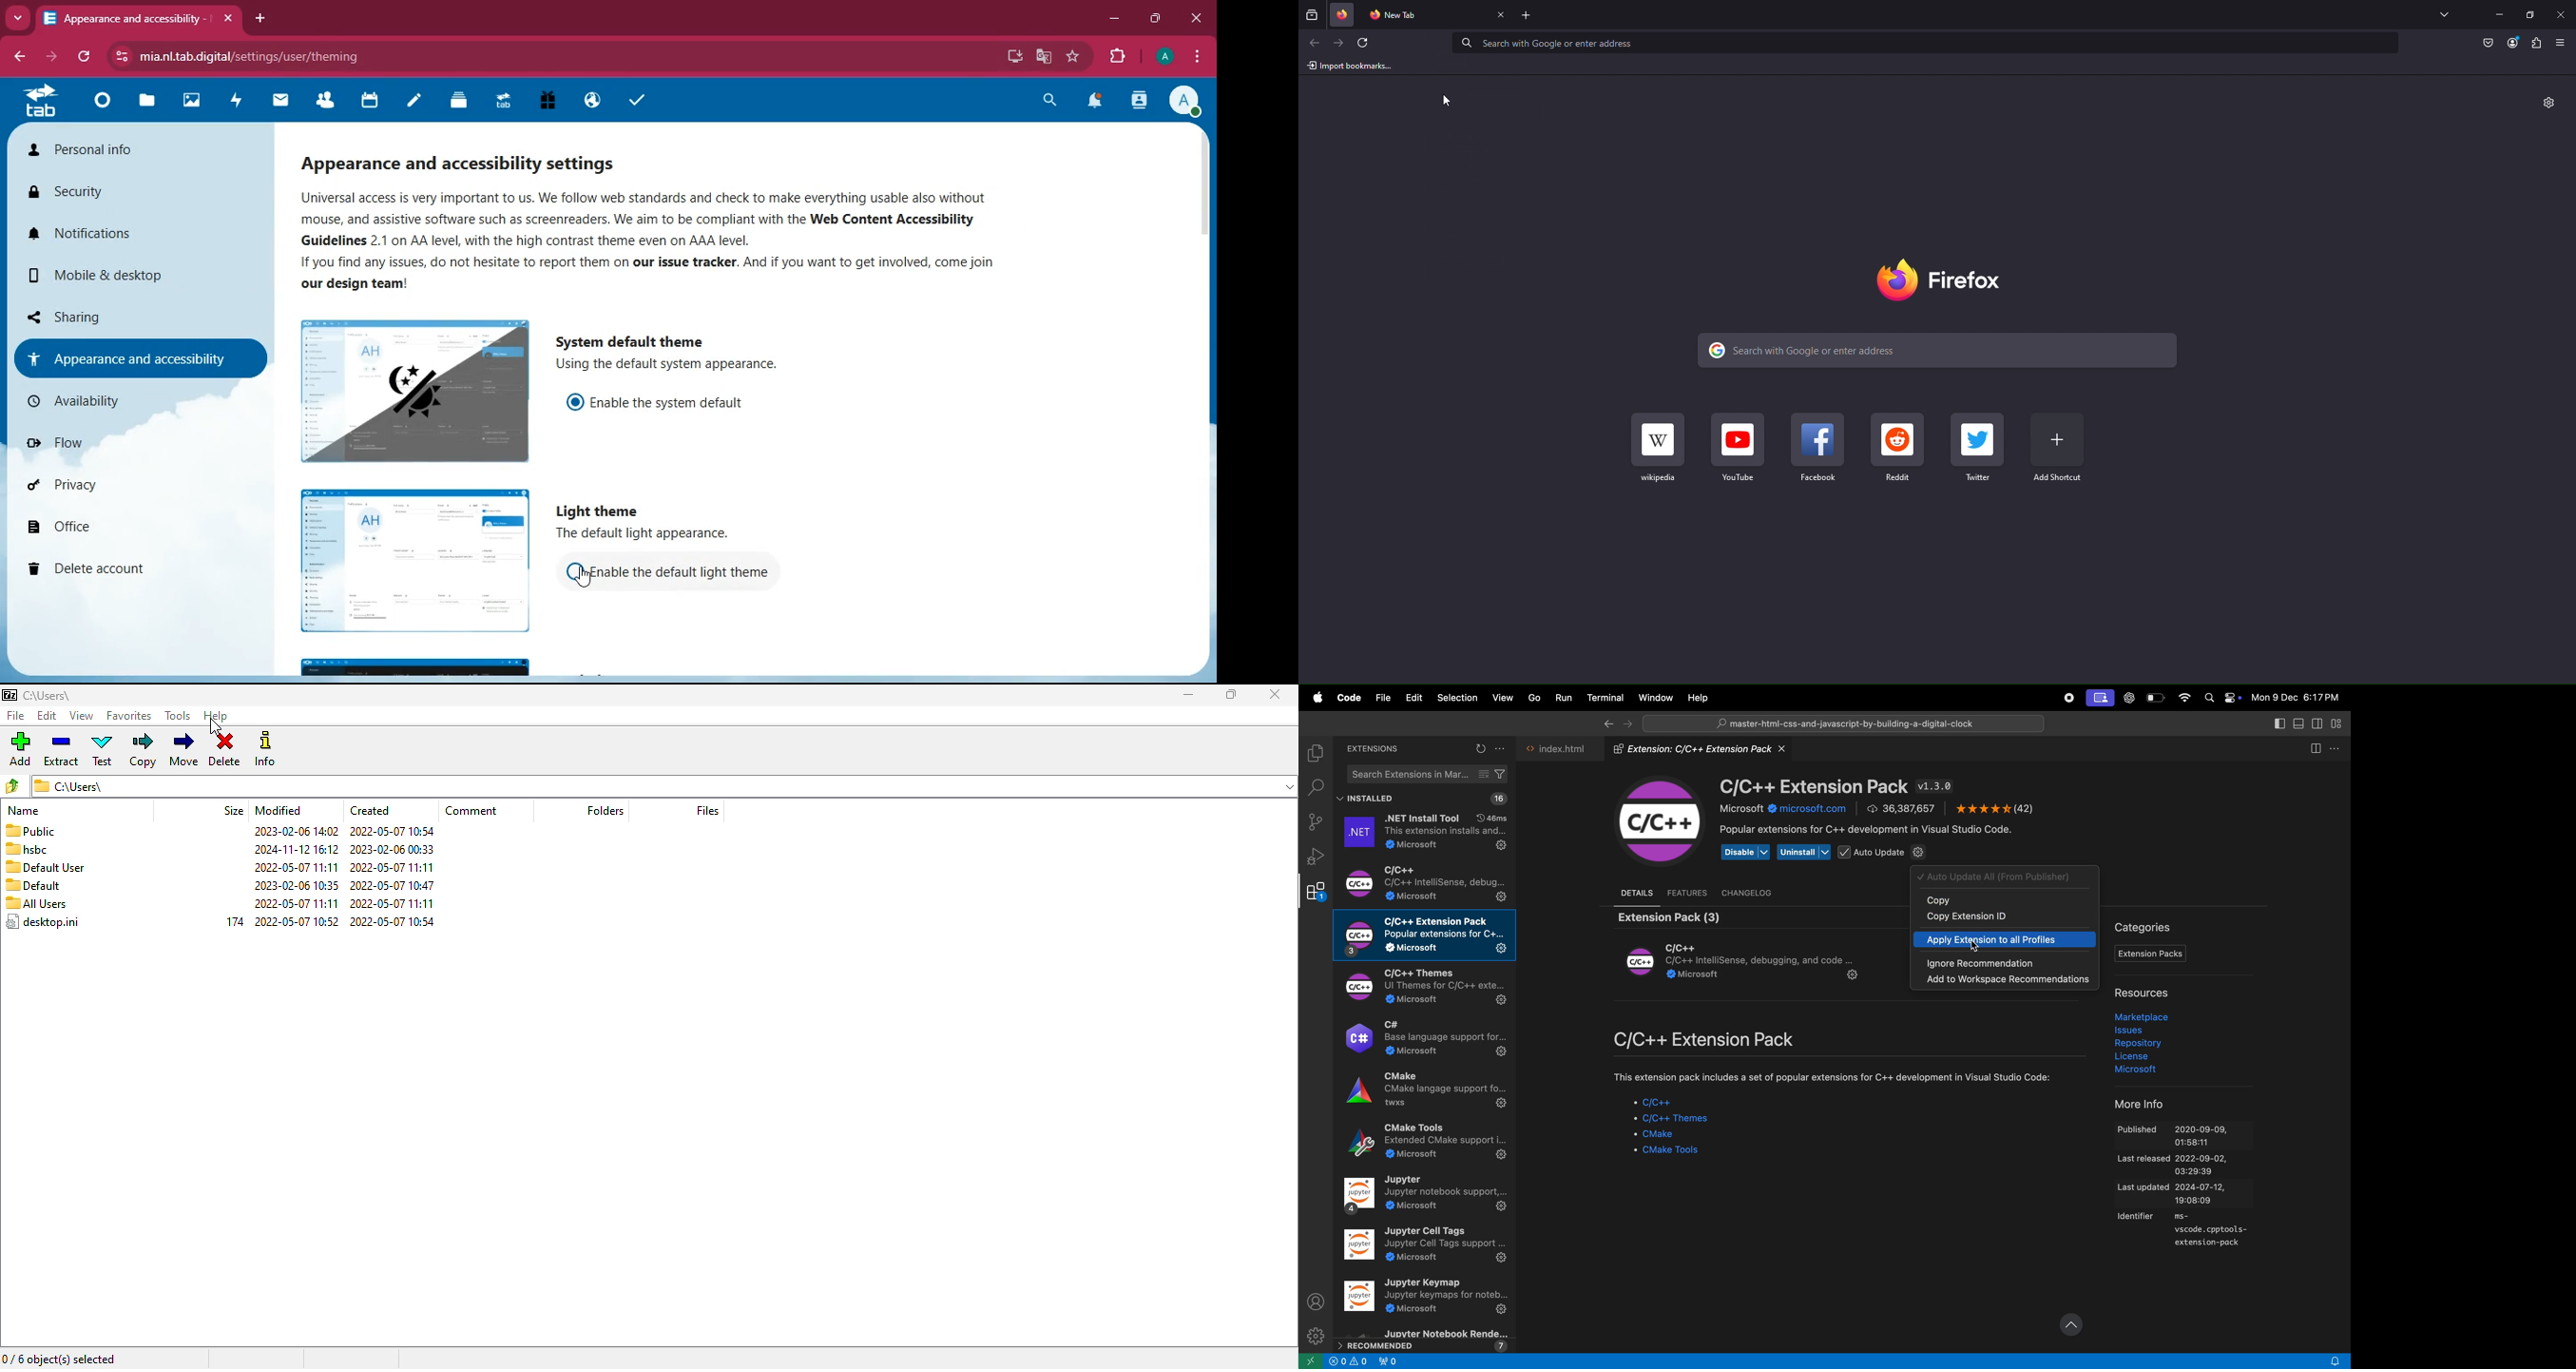  I want to click on cursor, so click(1448, 99).